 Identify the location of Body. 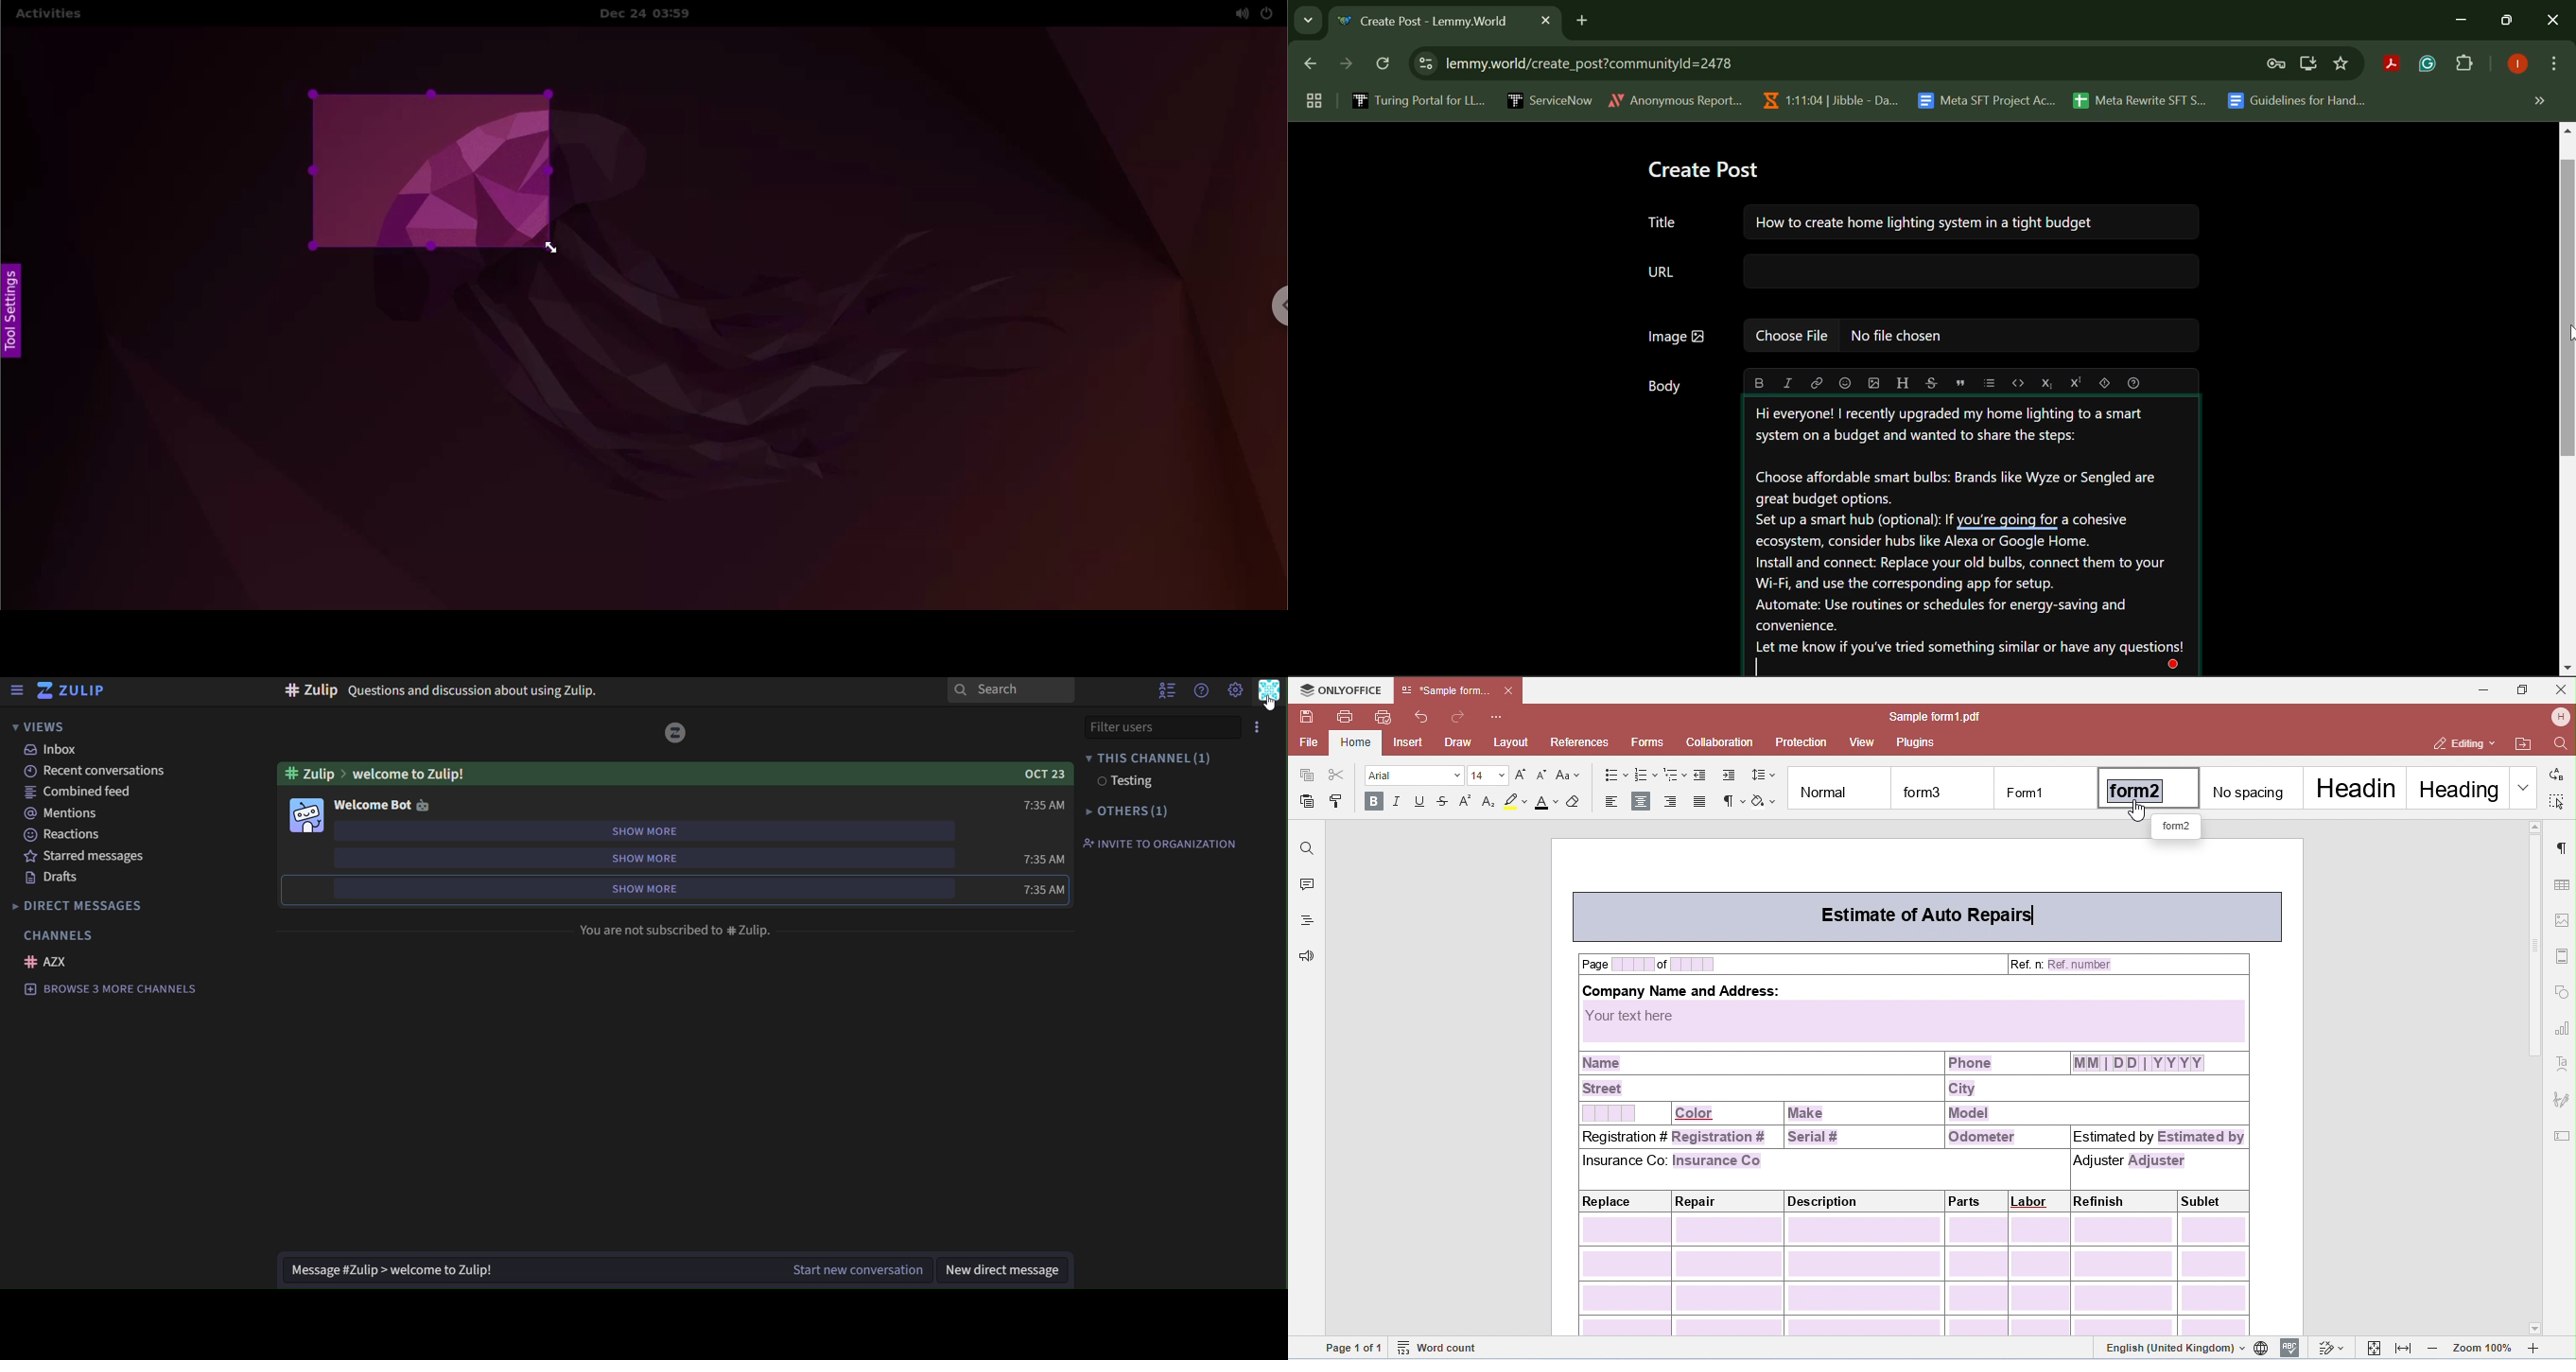
(1665, 390).